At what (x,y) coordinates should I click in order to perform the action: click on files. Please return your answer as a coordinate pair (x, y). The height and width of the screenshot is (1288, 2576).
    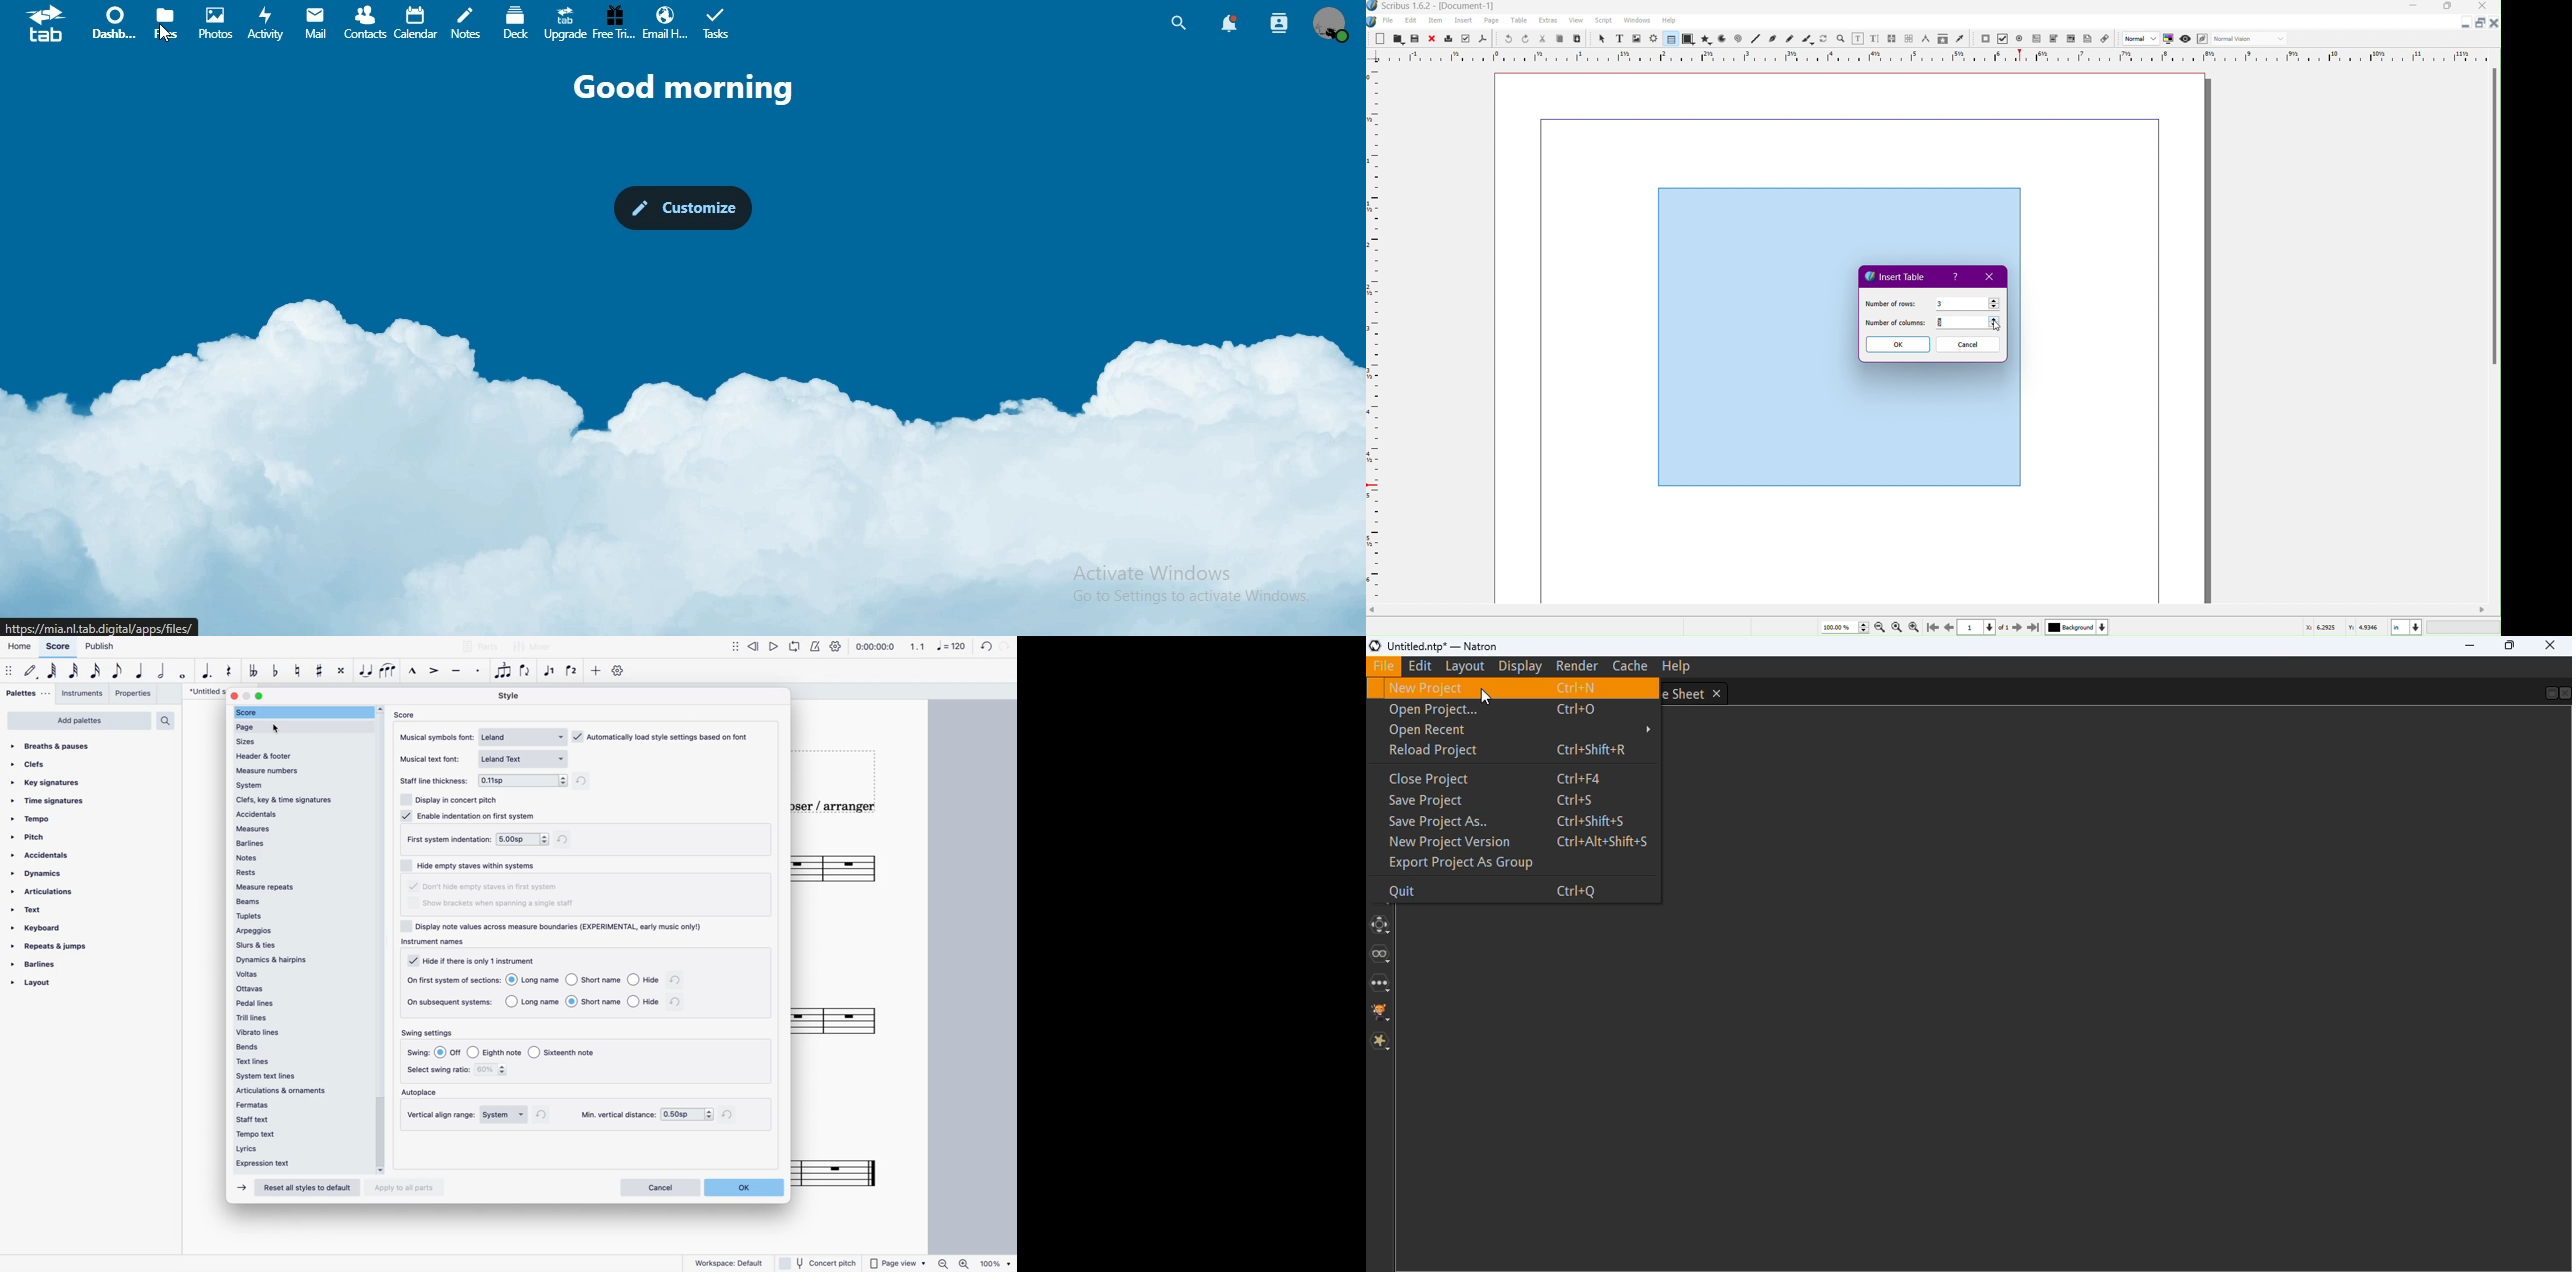
    Looking at the image, I should click on (168, 22).